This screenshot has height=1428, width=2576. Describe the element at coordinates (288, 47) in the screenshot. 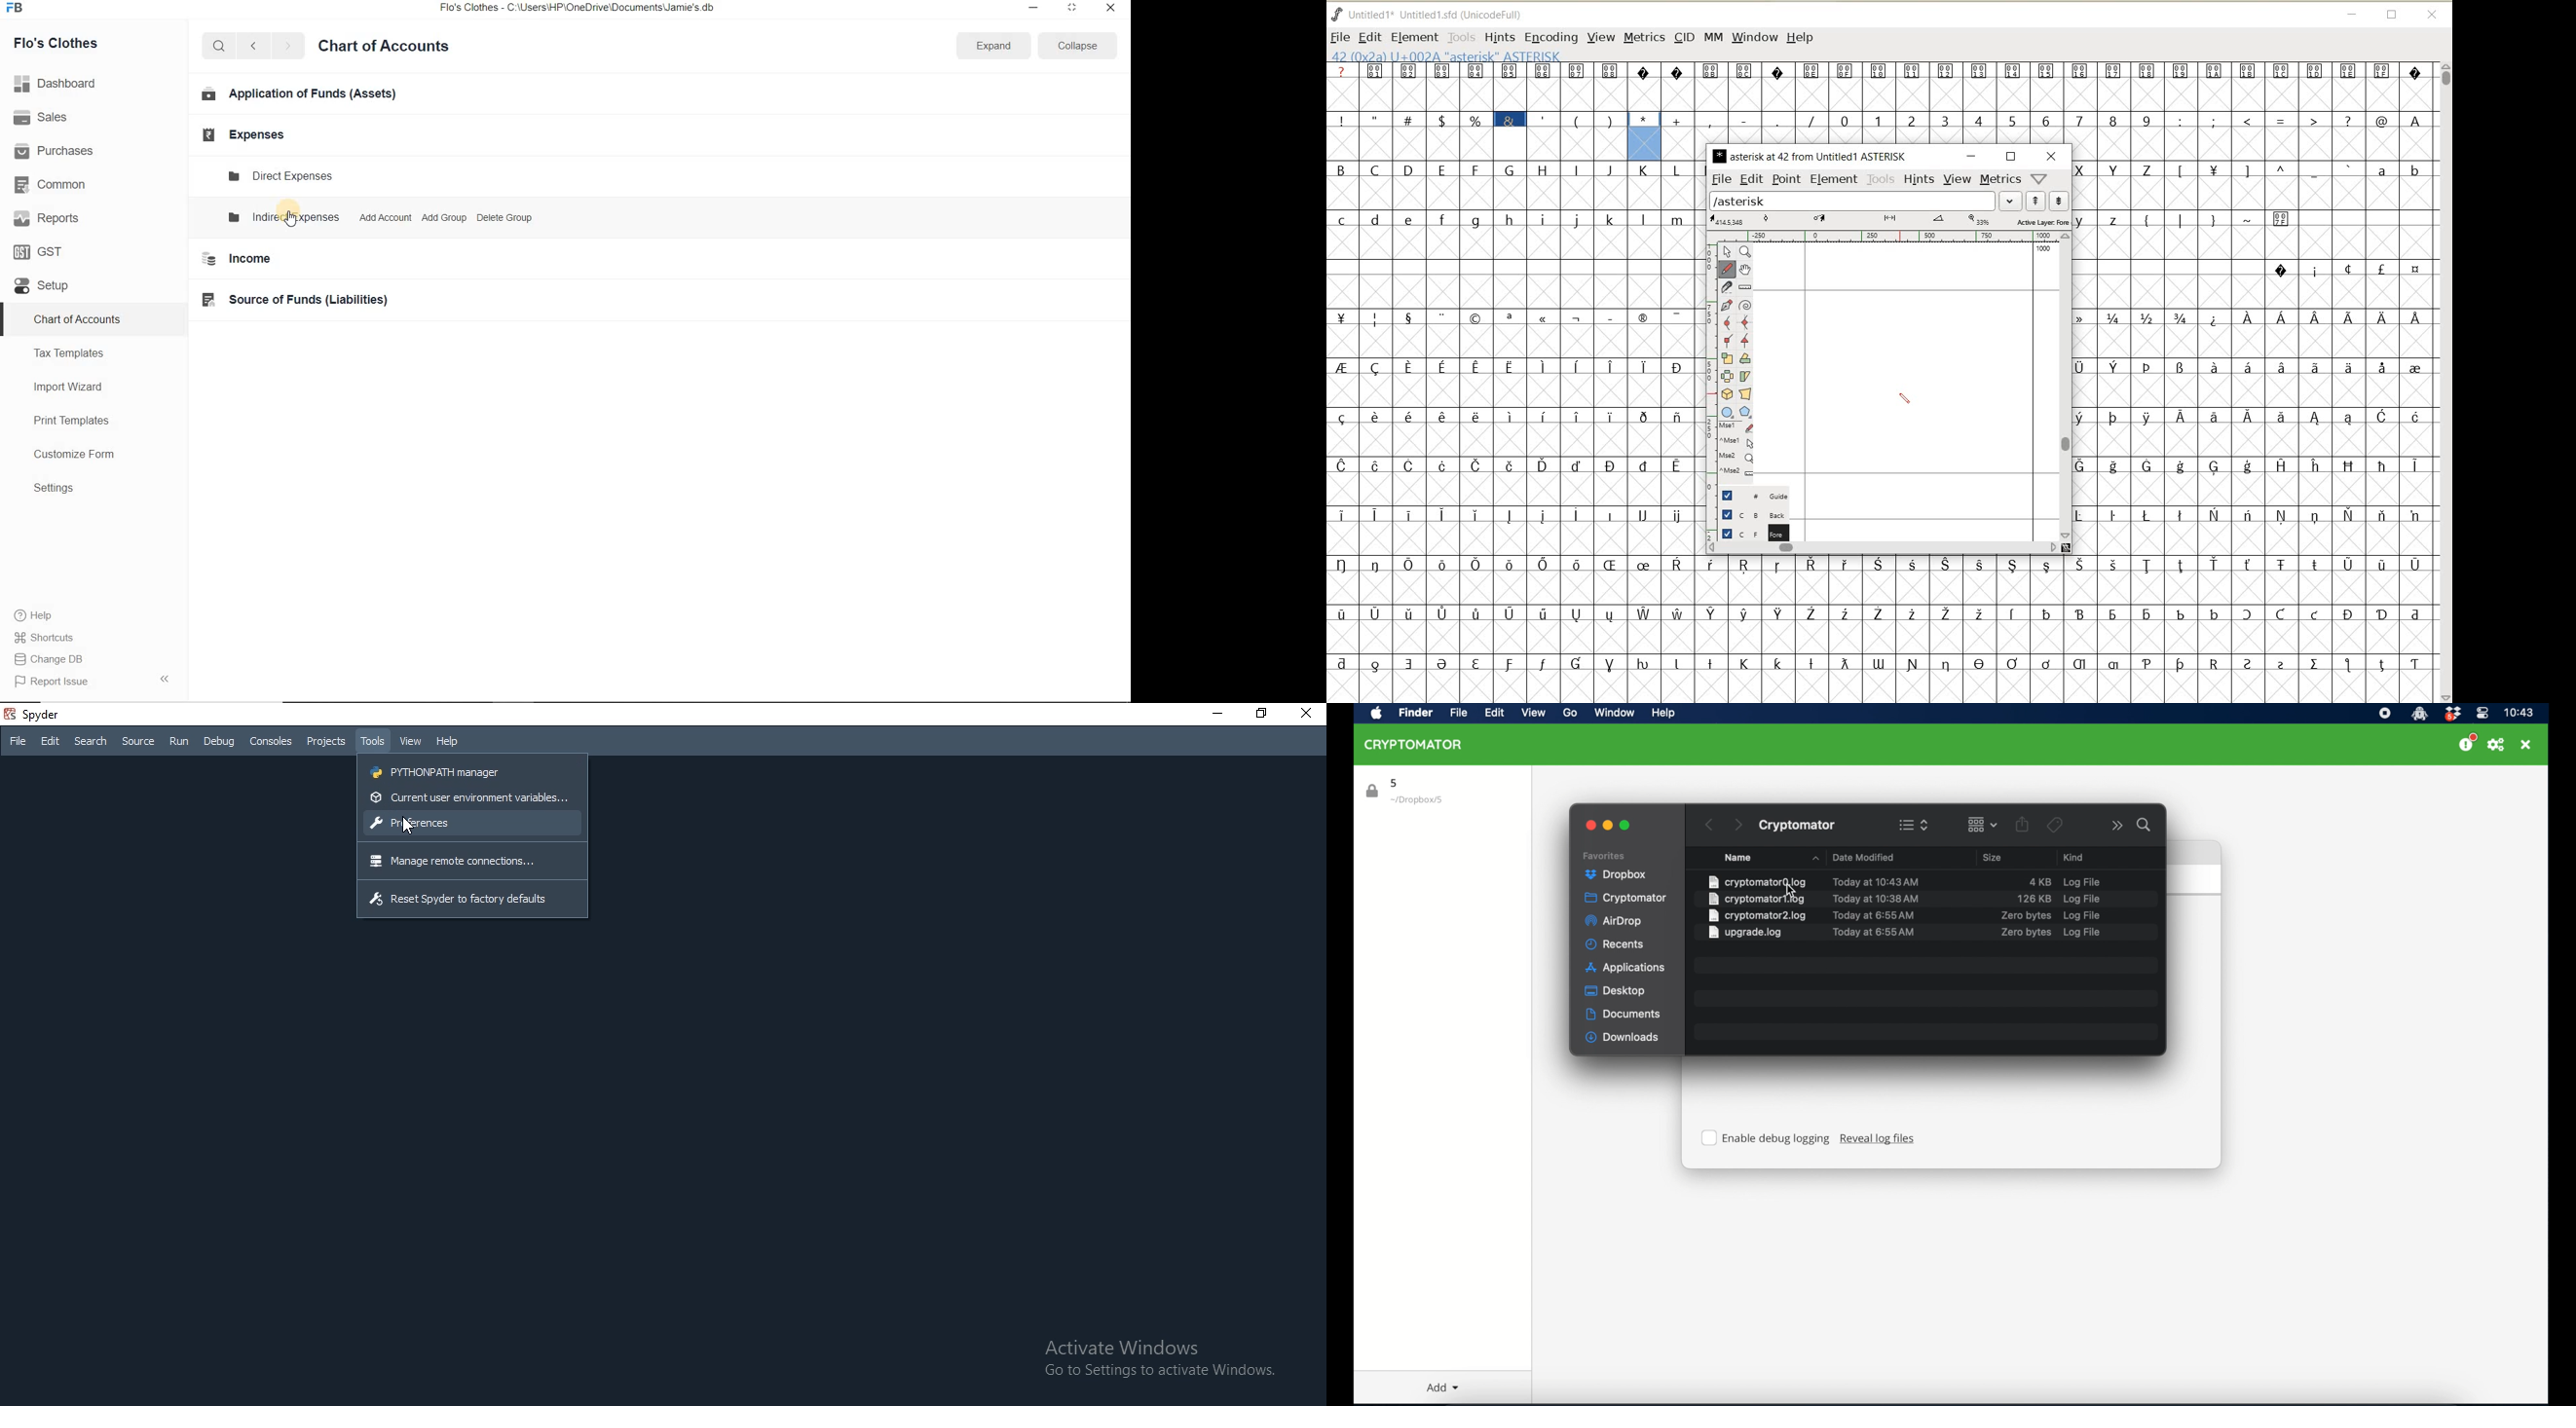

I see `next` at that location.